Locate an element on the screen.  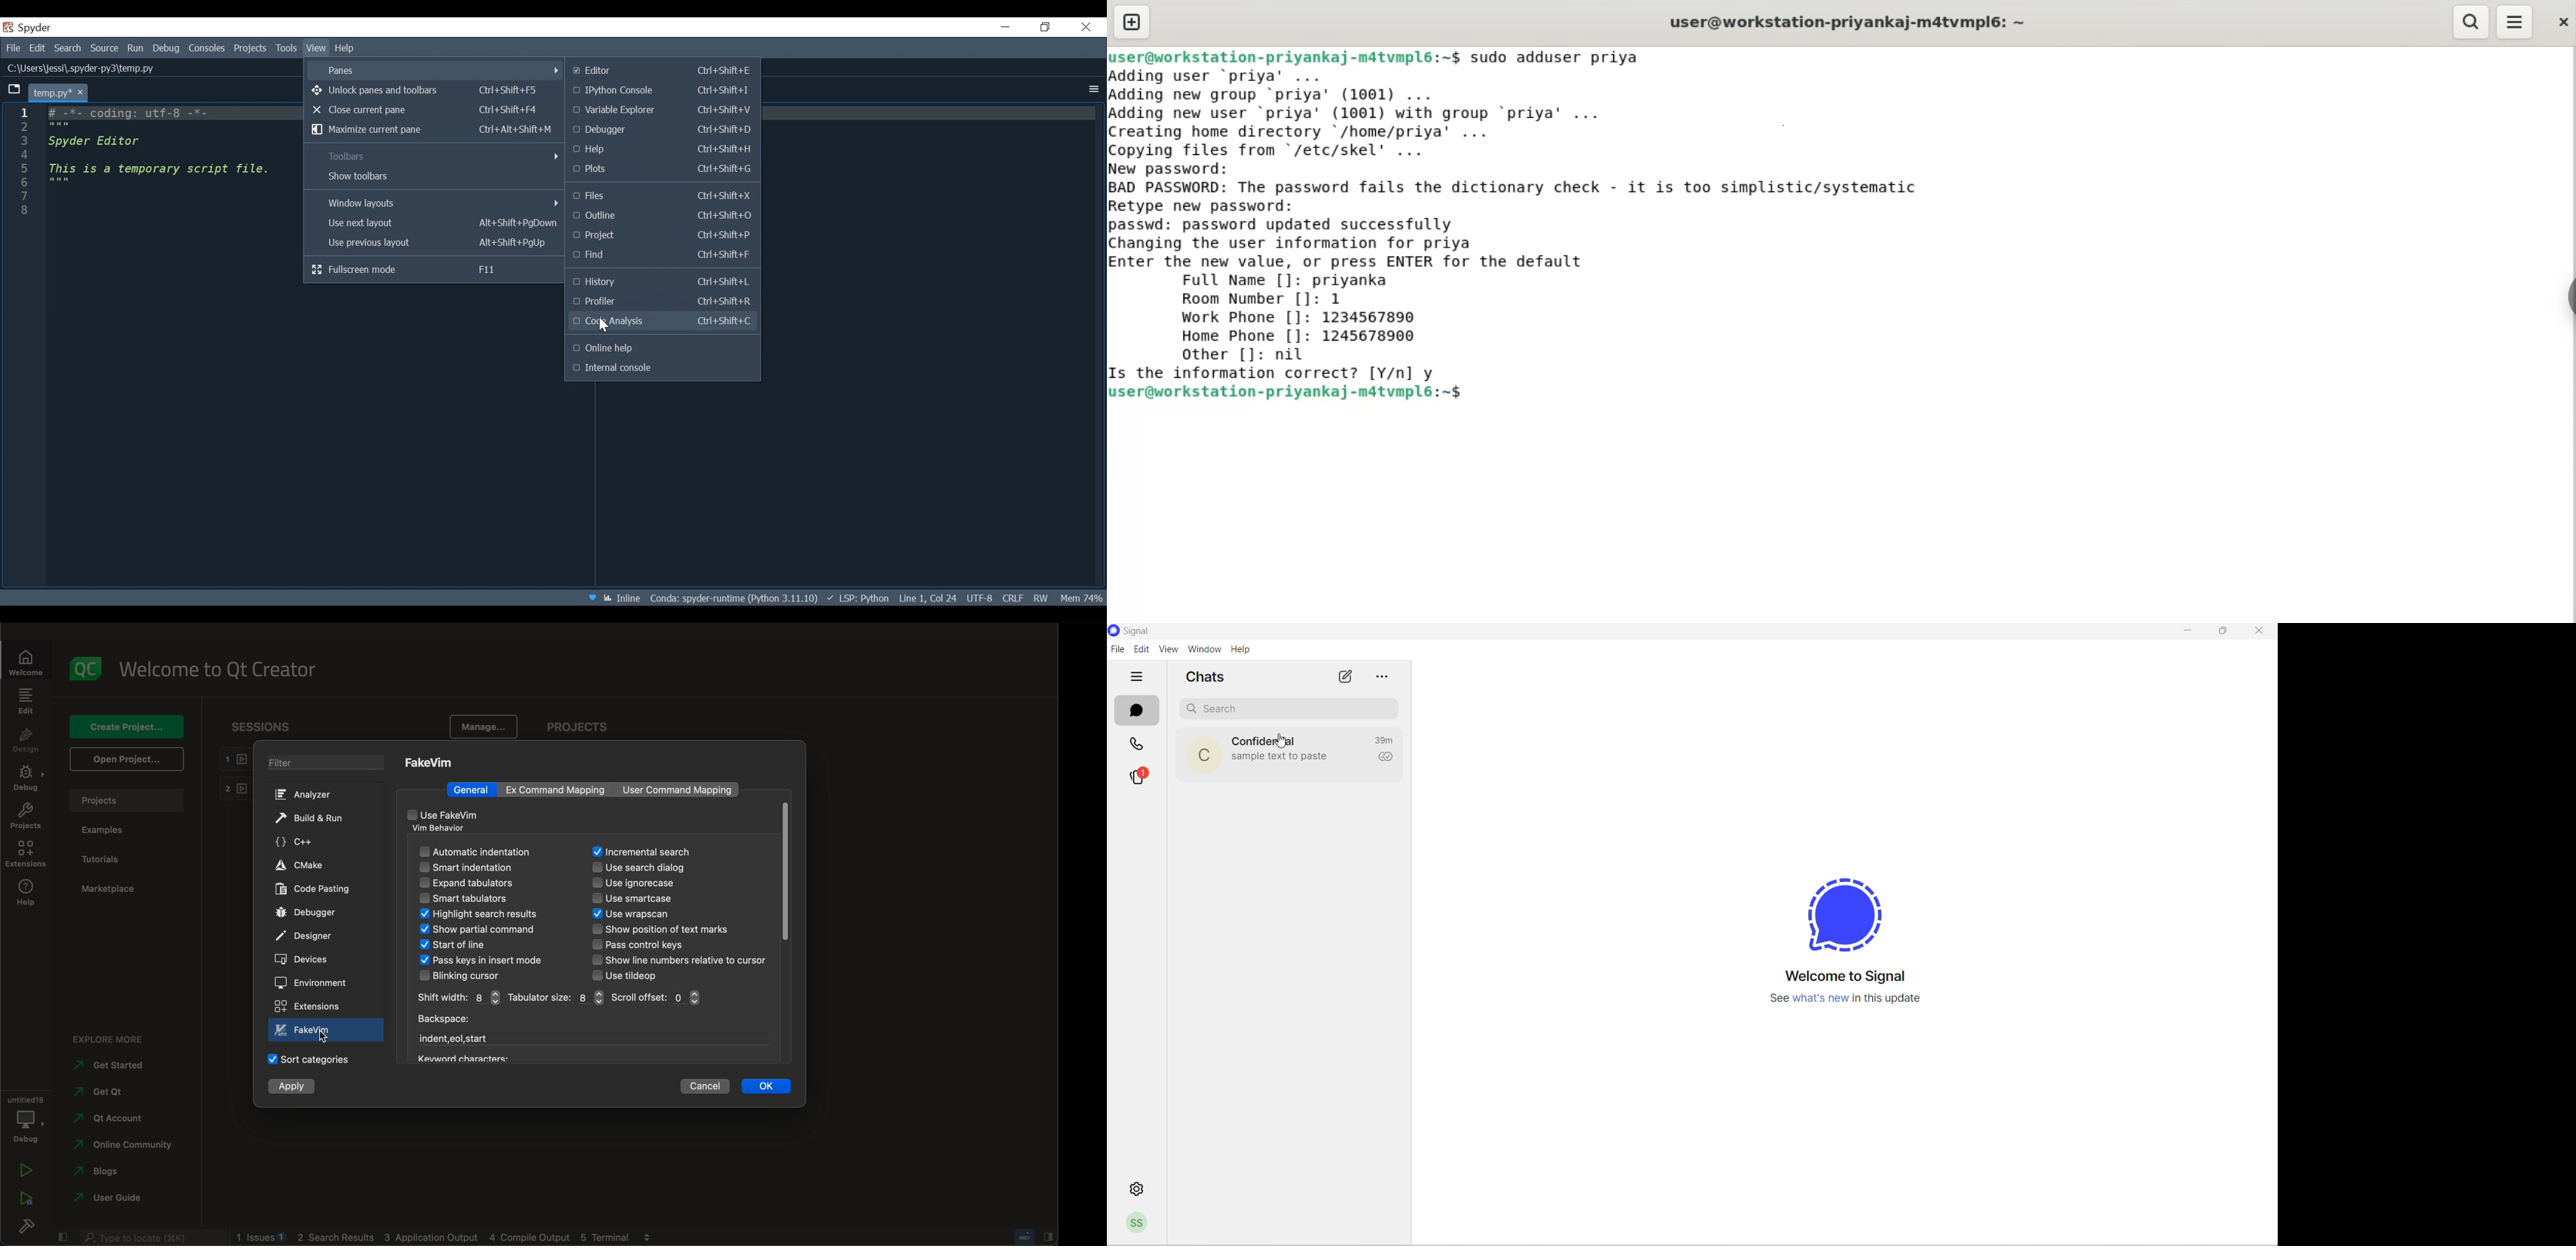
passwd: password updated successfullyChanging the user information for priyaEnter the new value, or press ENTER for the defaultFull Name []: priyankal  is located at coordinates (1349, 253).